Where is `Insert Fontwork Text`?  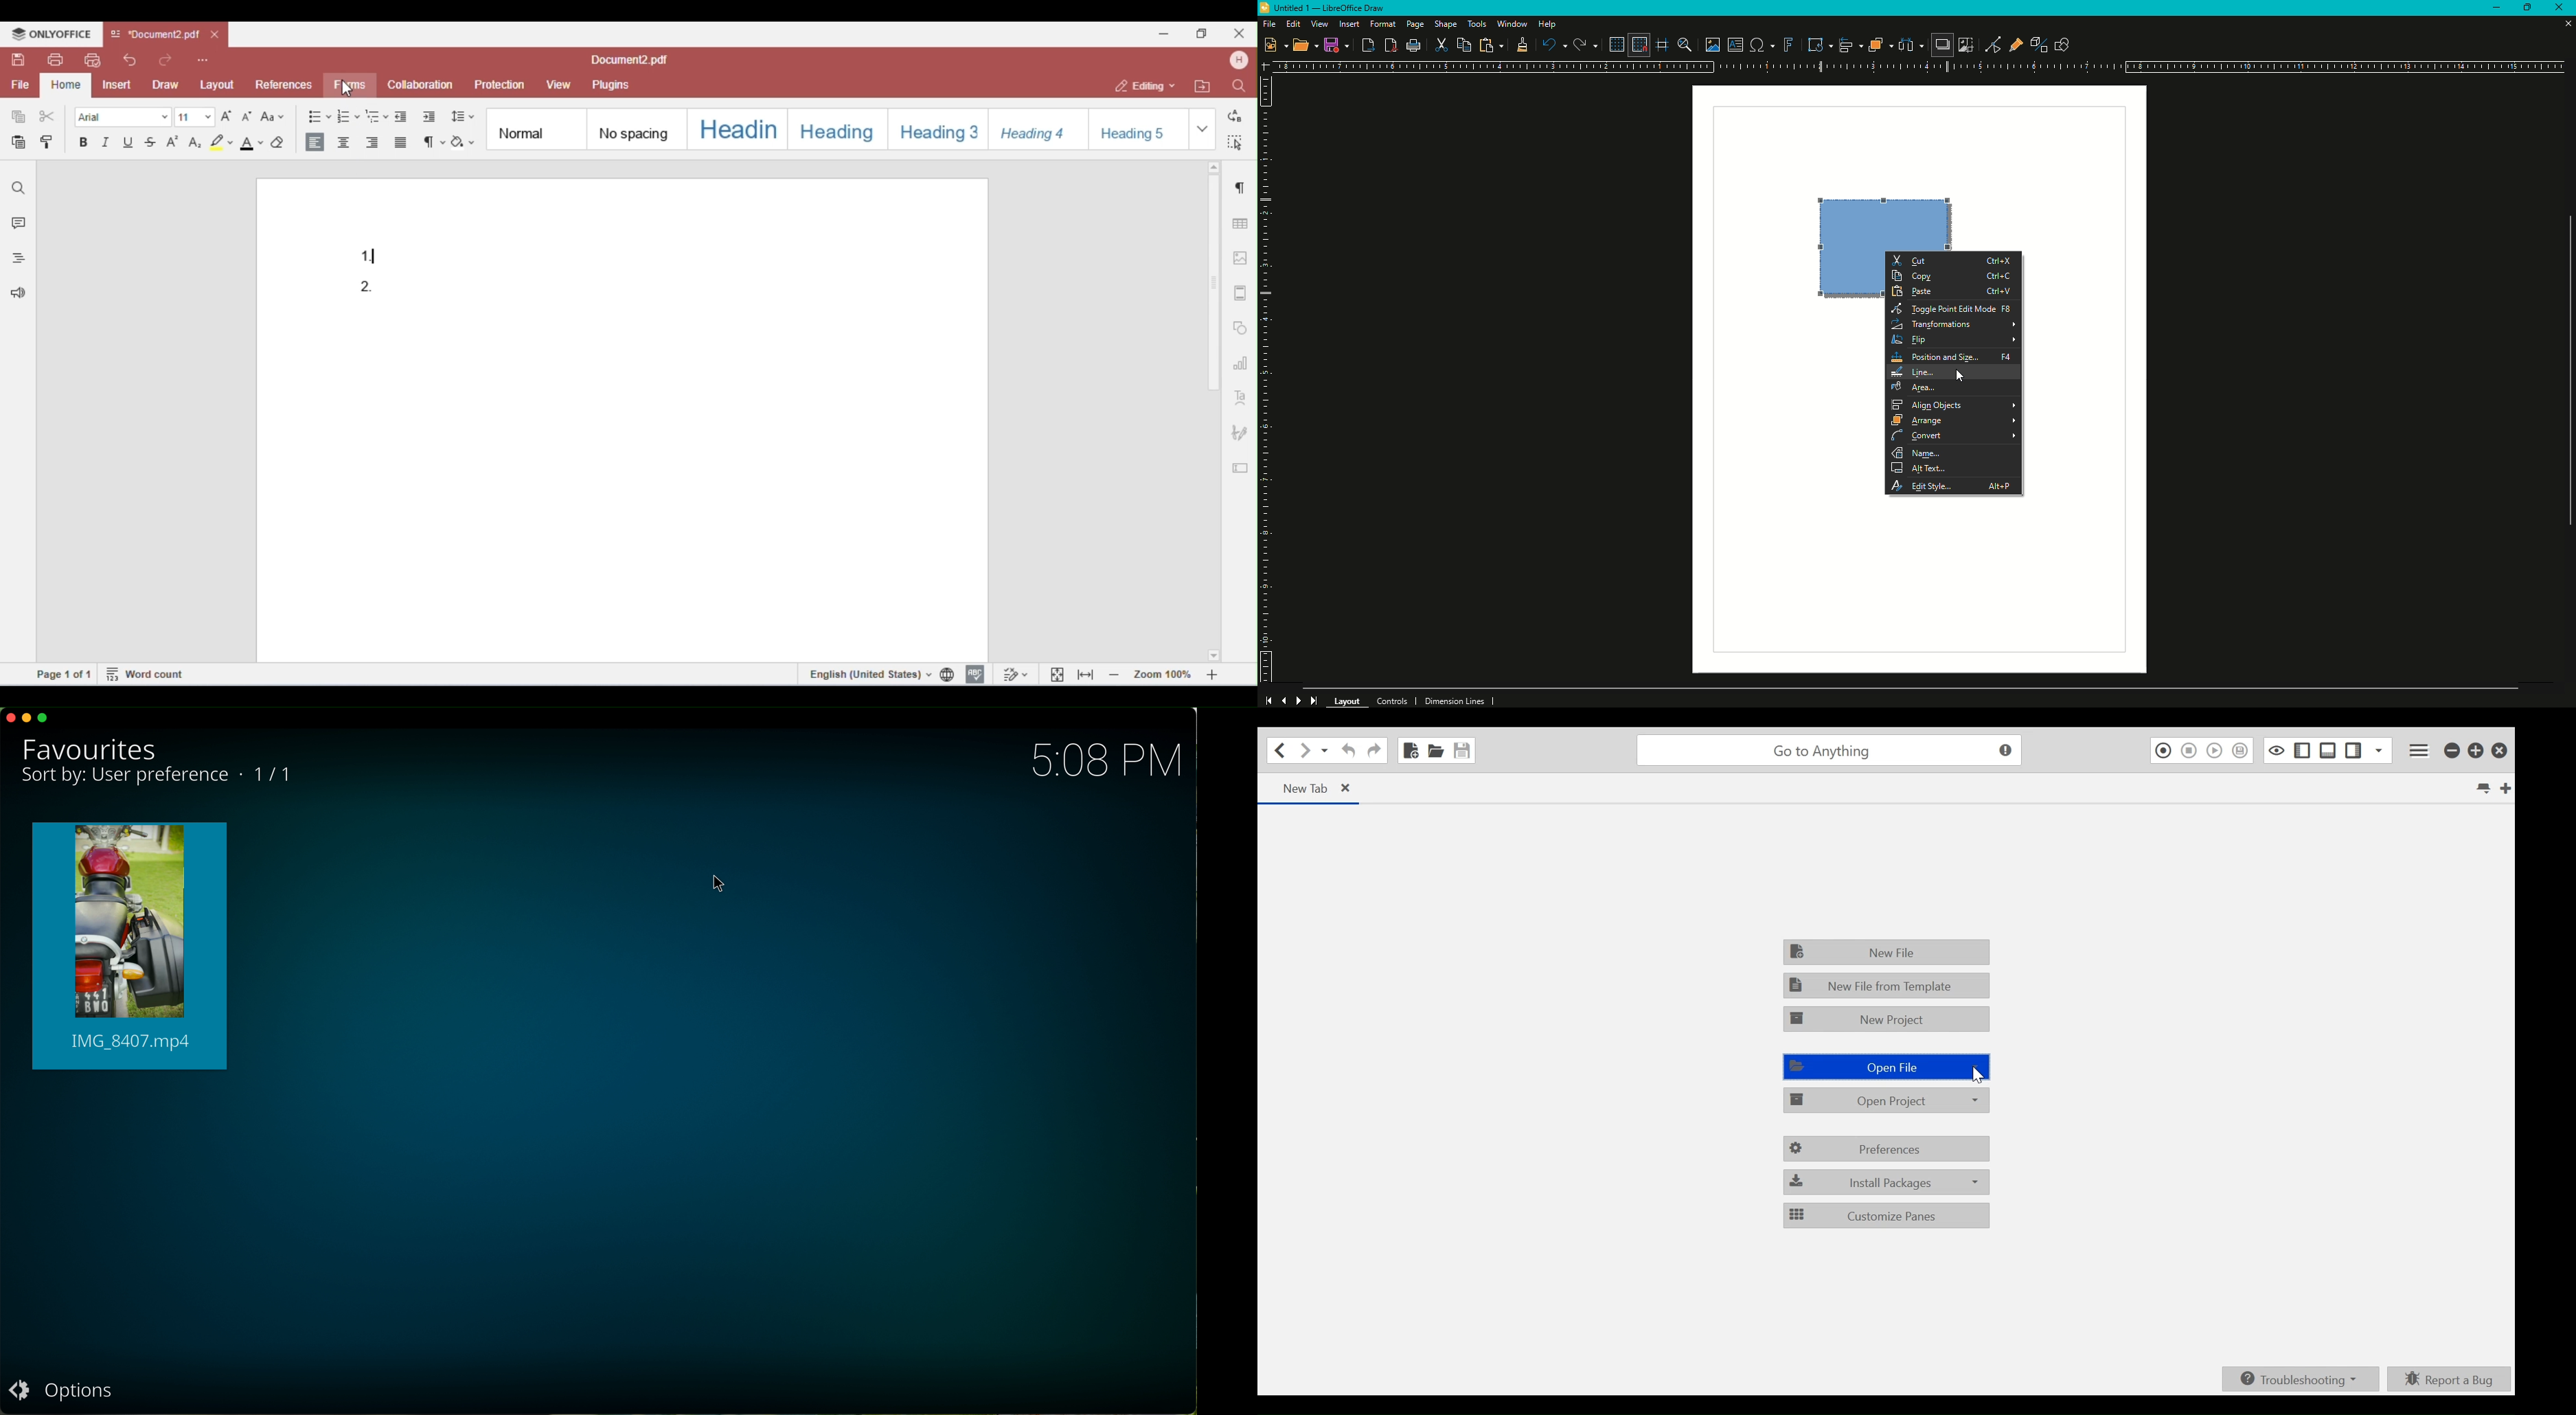
Insert Fontwork Text is located at coordinates (1788, 45).